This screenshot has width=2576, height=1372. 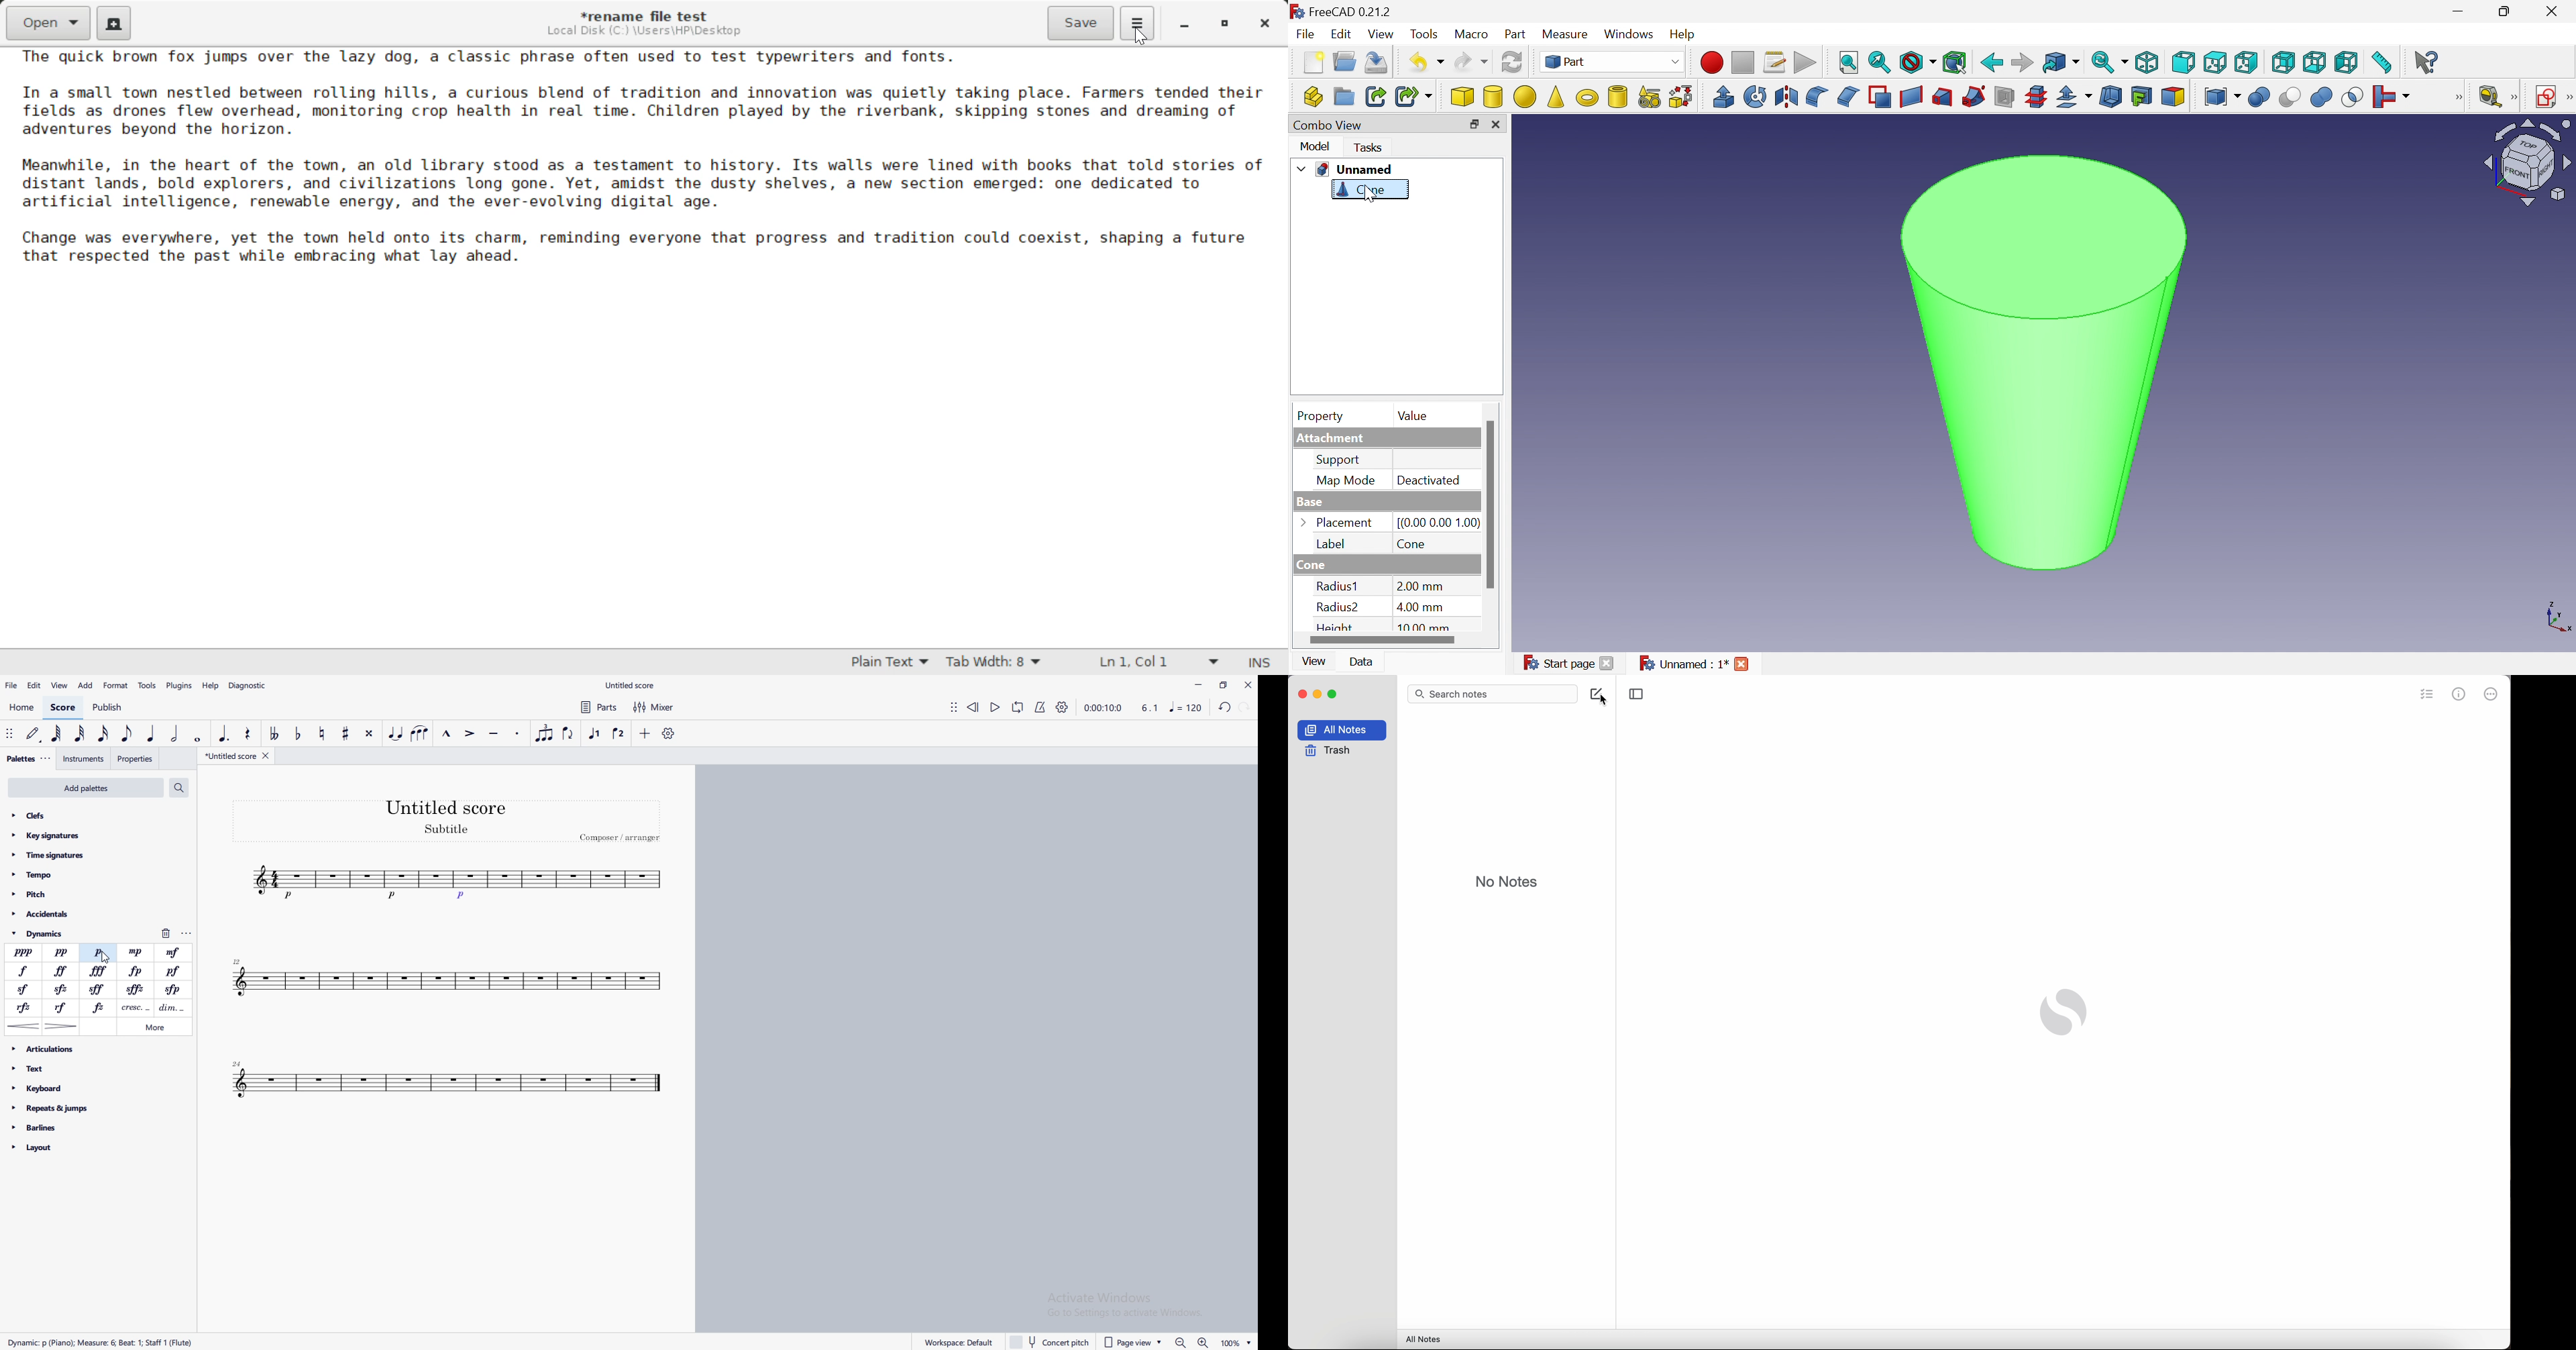 I want to click on File, so click(x=1303, y=34).